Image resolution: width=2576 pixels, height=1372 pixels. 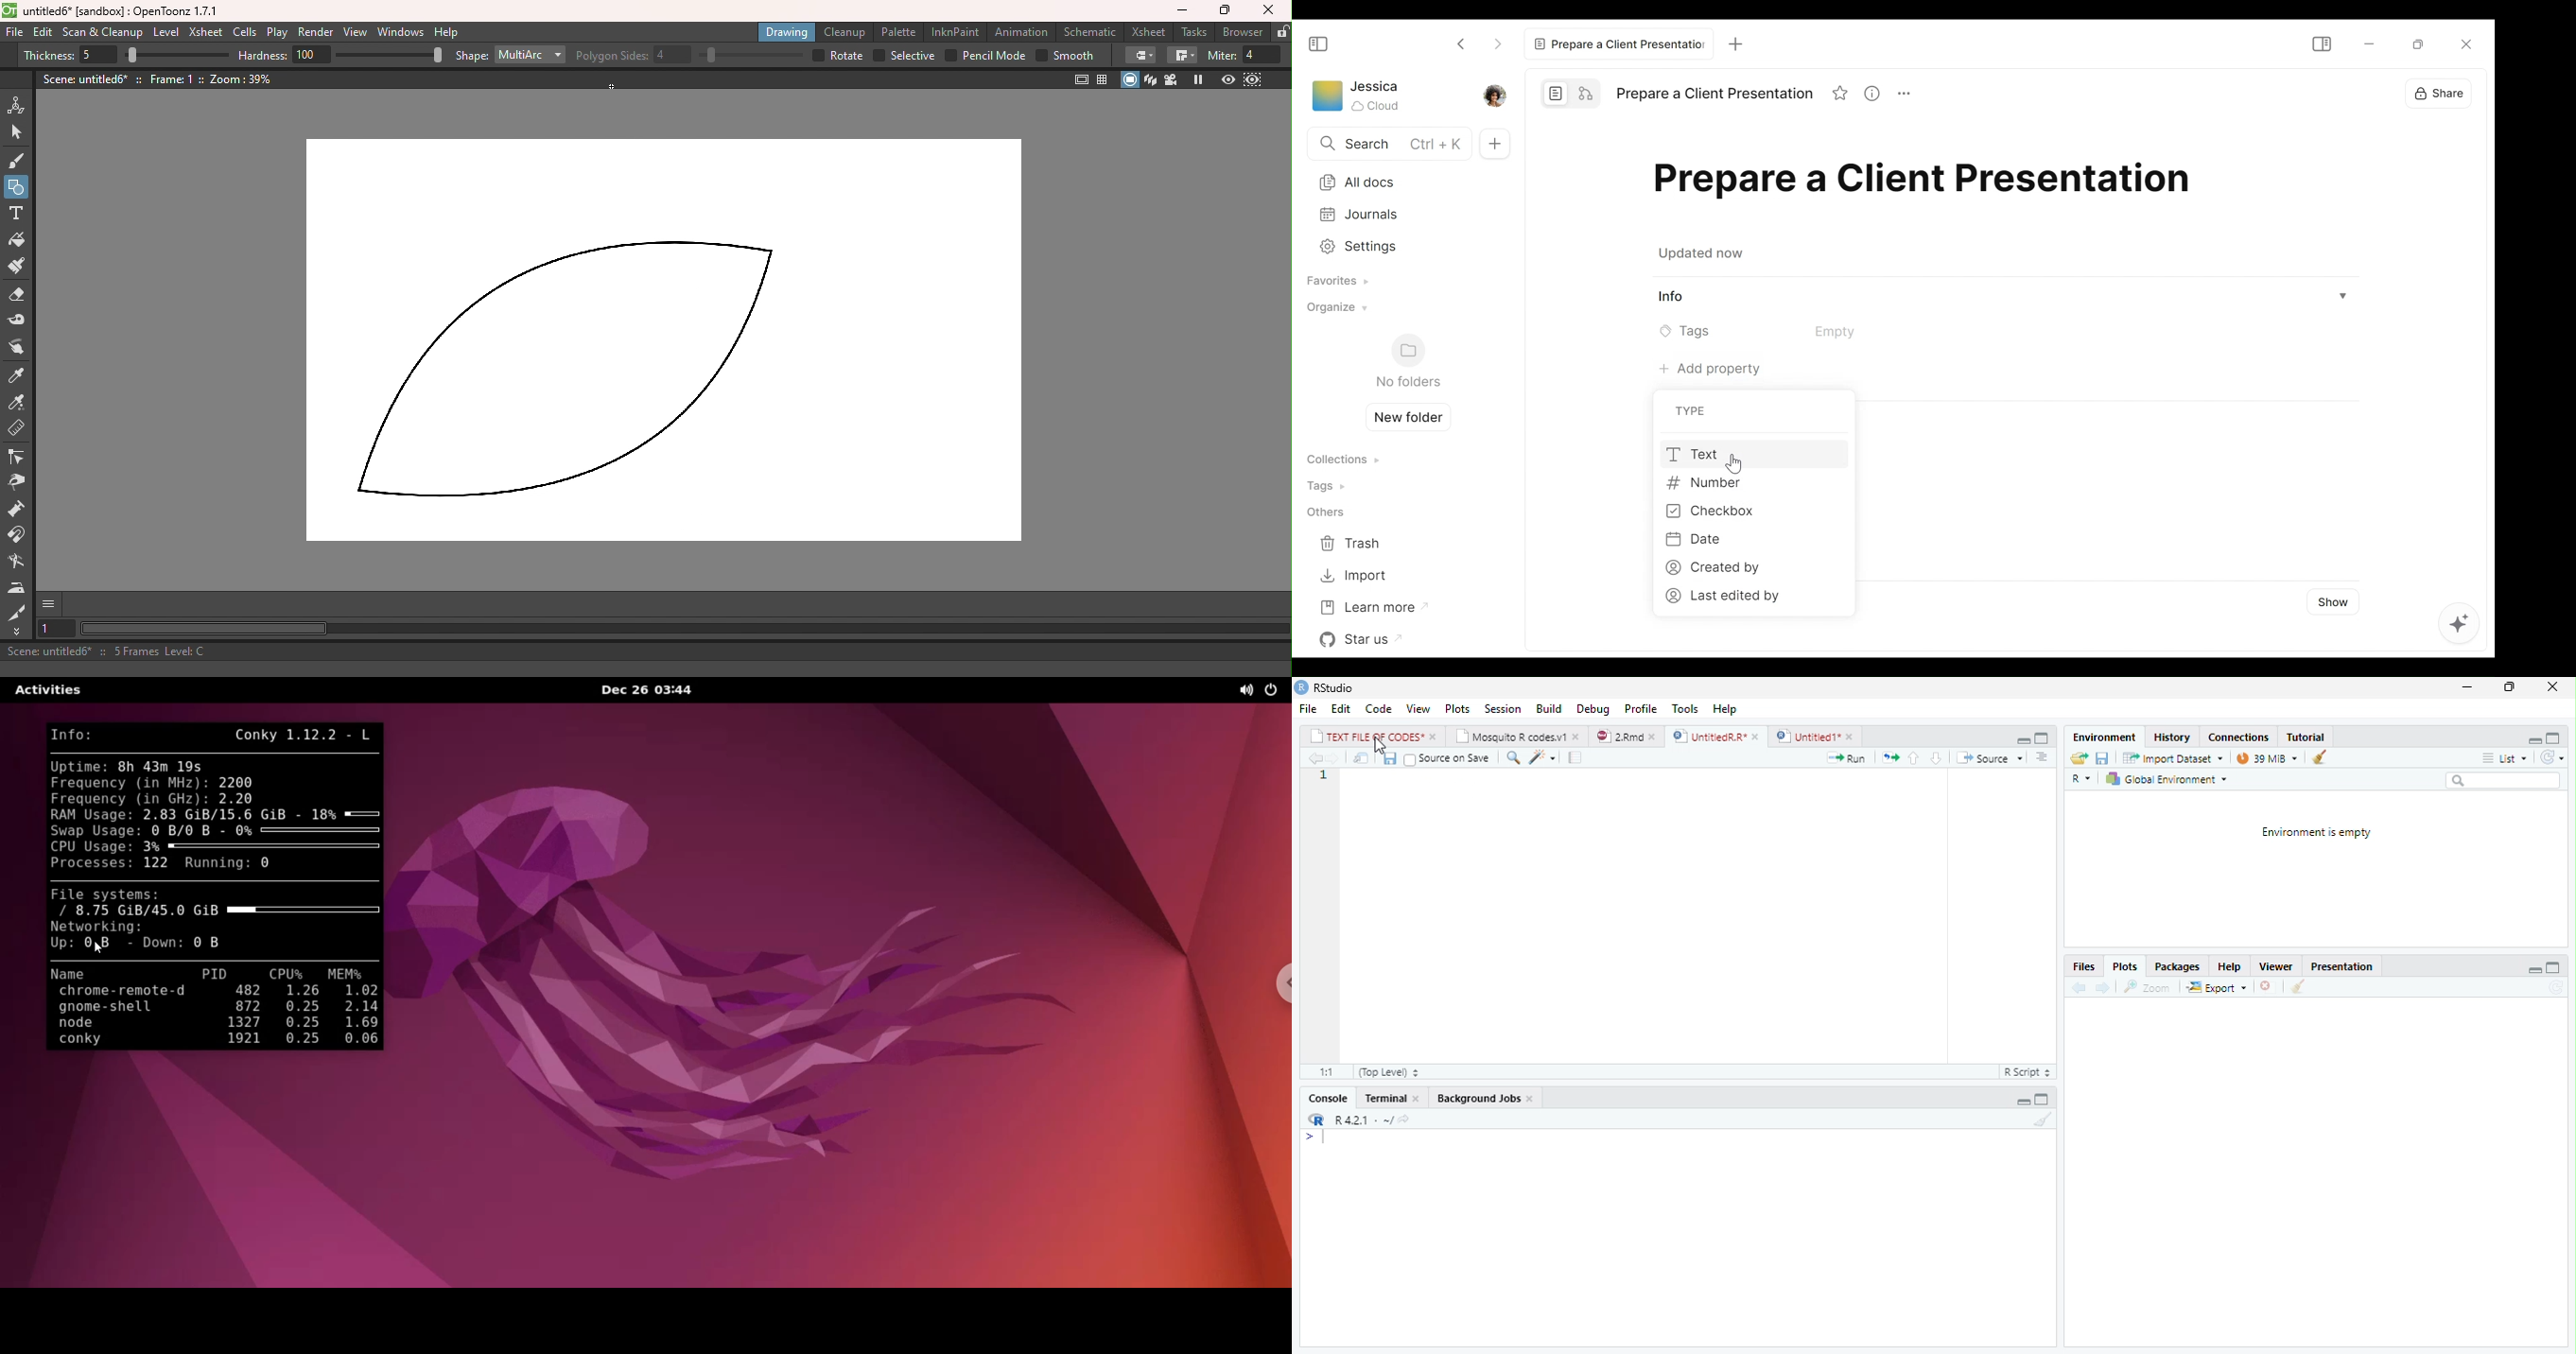 I want to click on File, so click(x=1307, y=708).